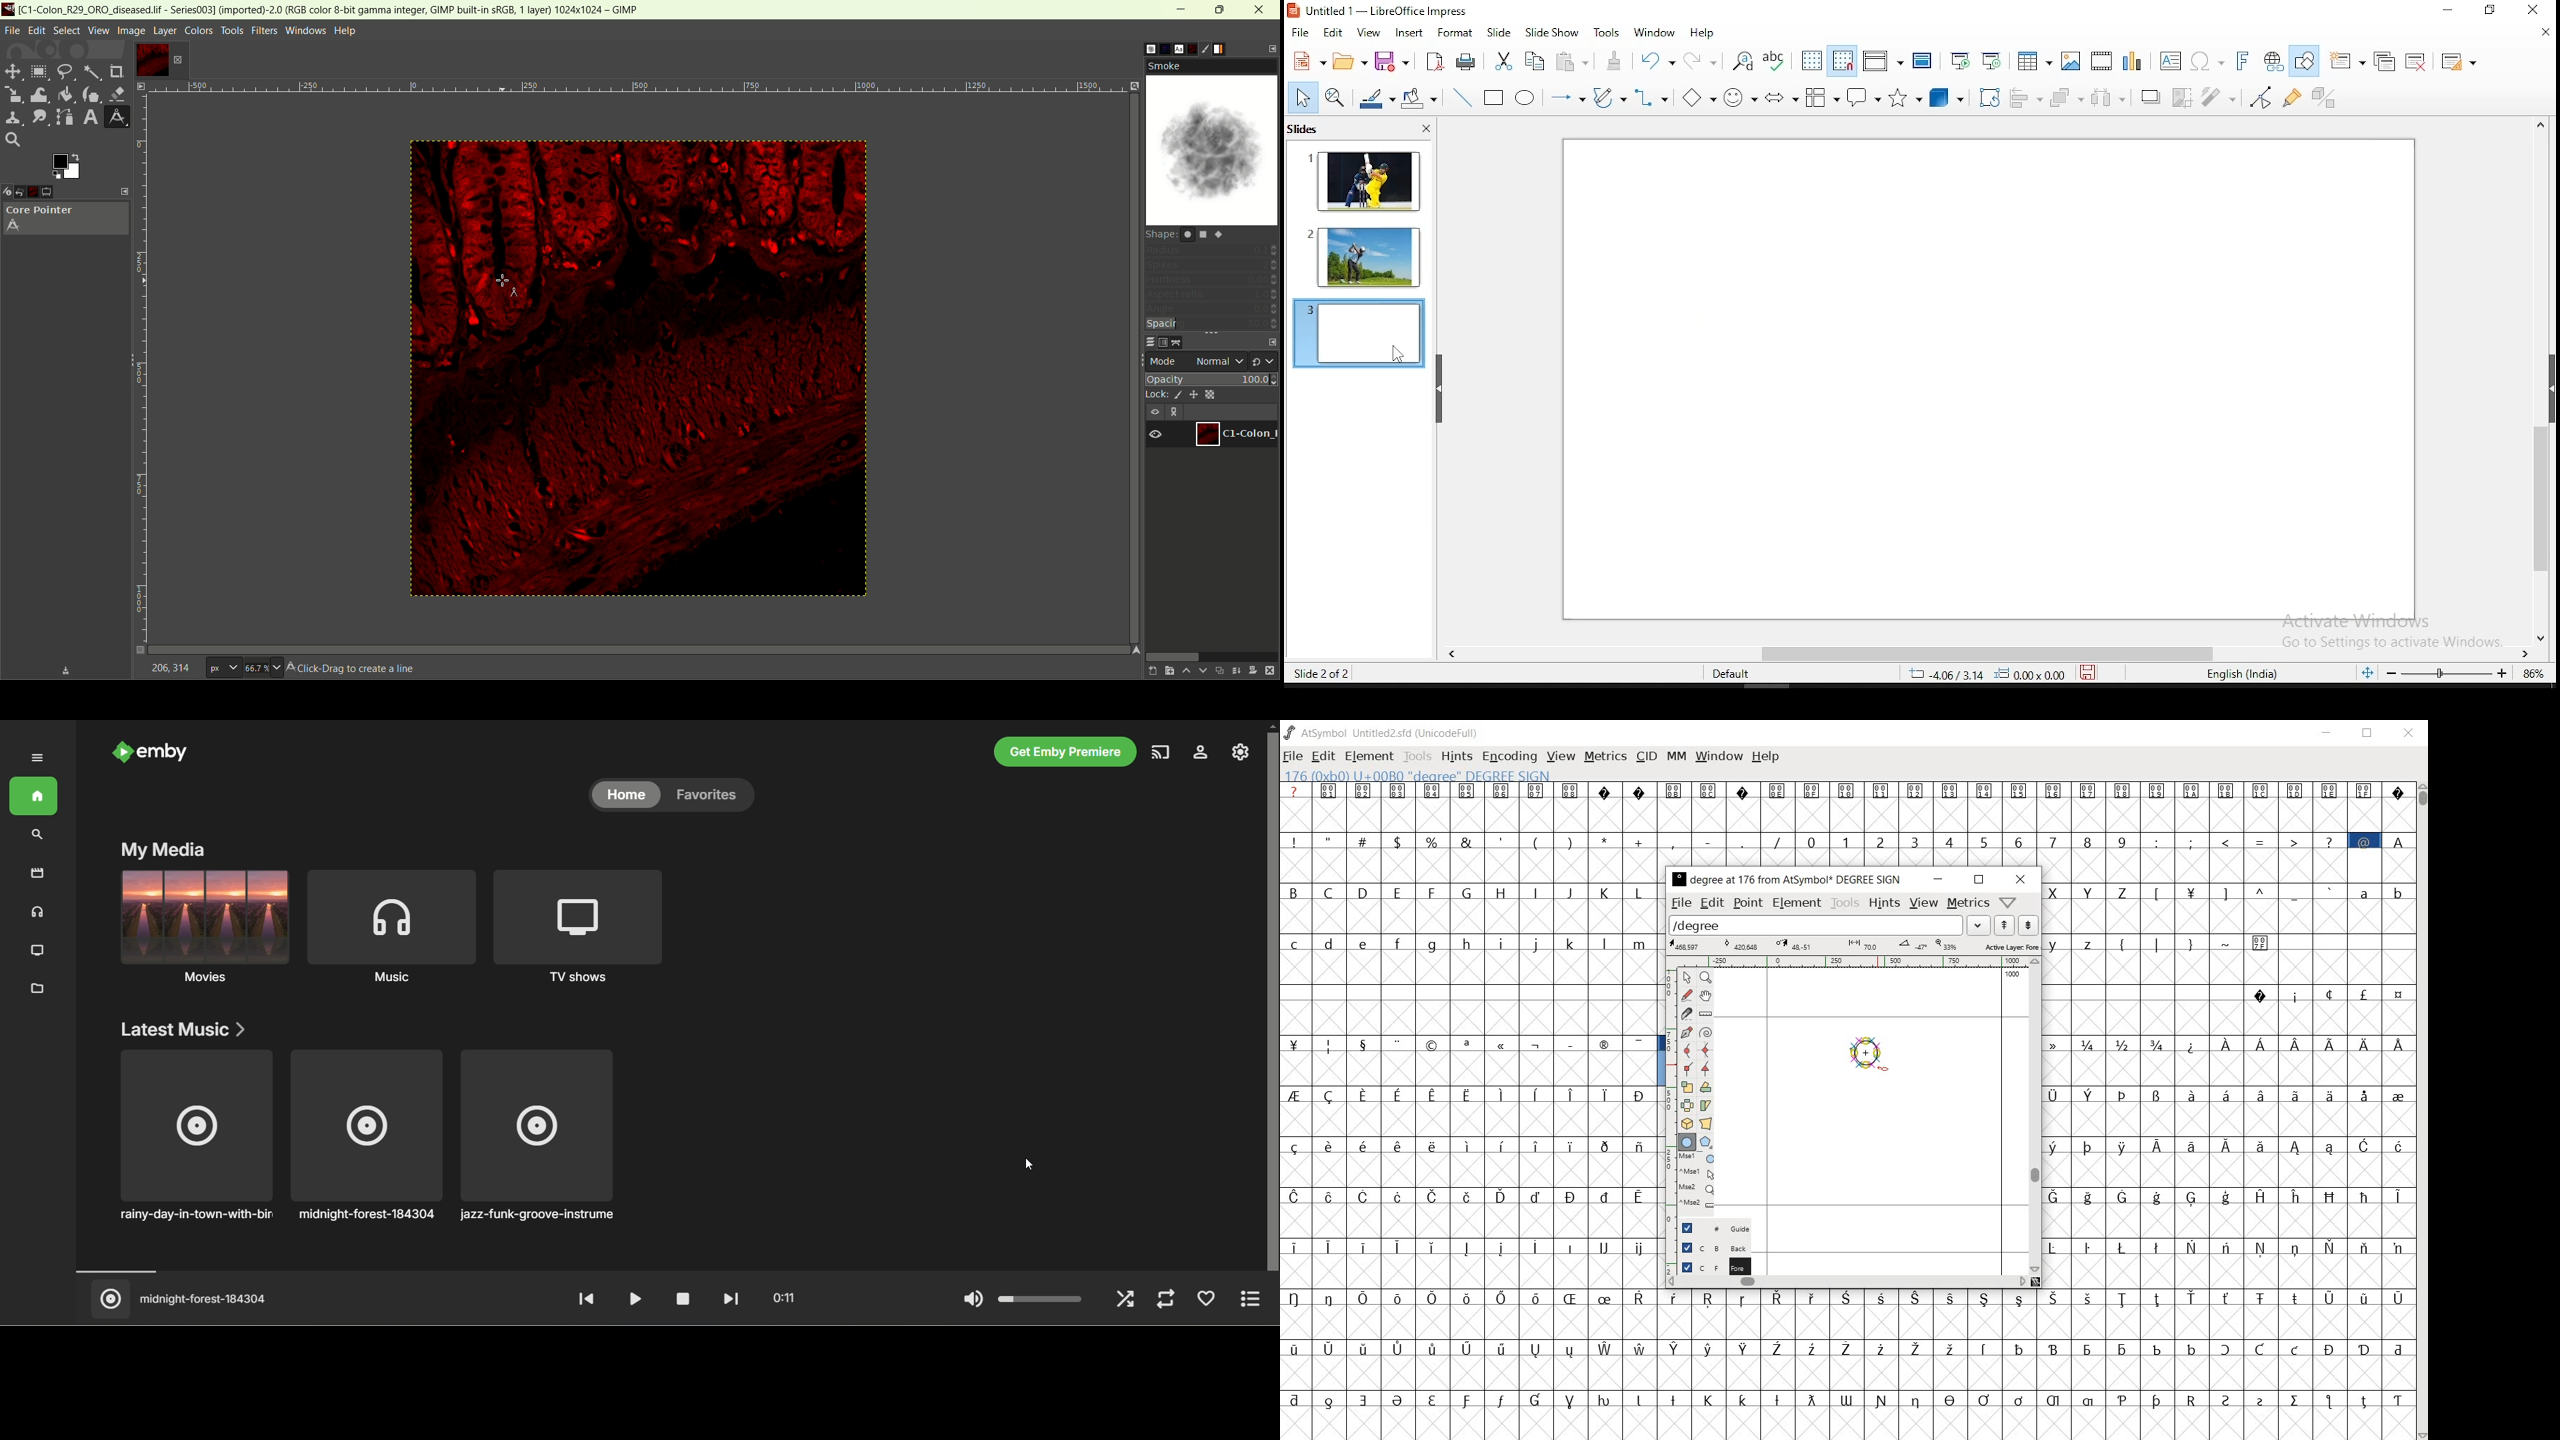 The width and height of the screenshot is (2576, 1456). I want to click on zoom and pan, so click(1336, 97).